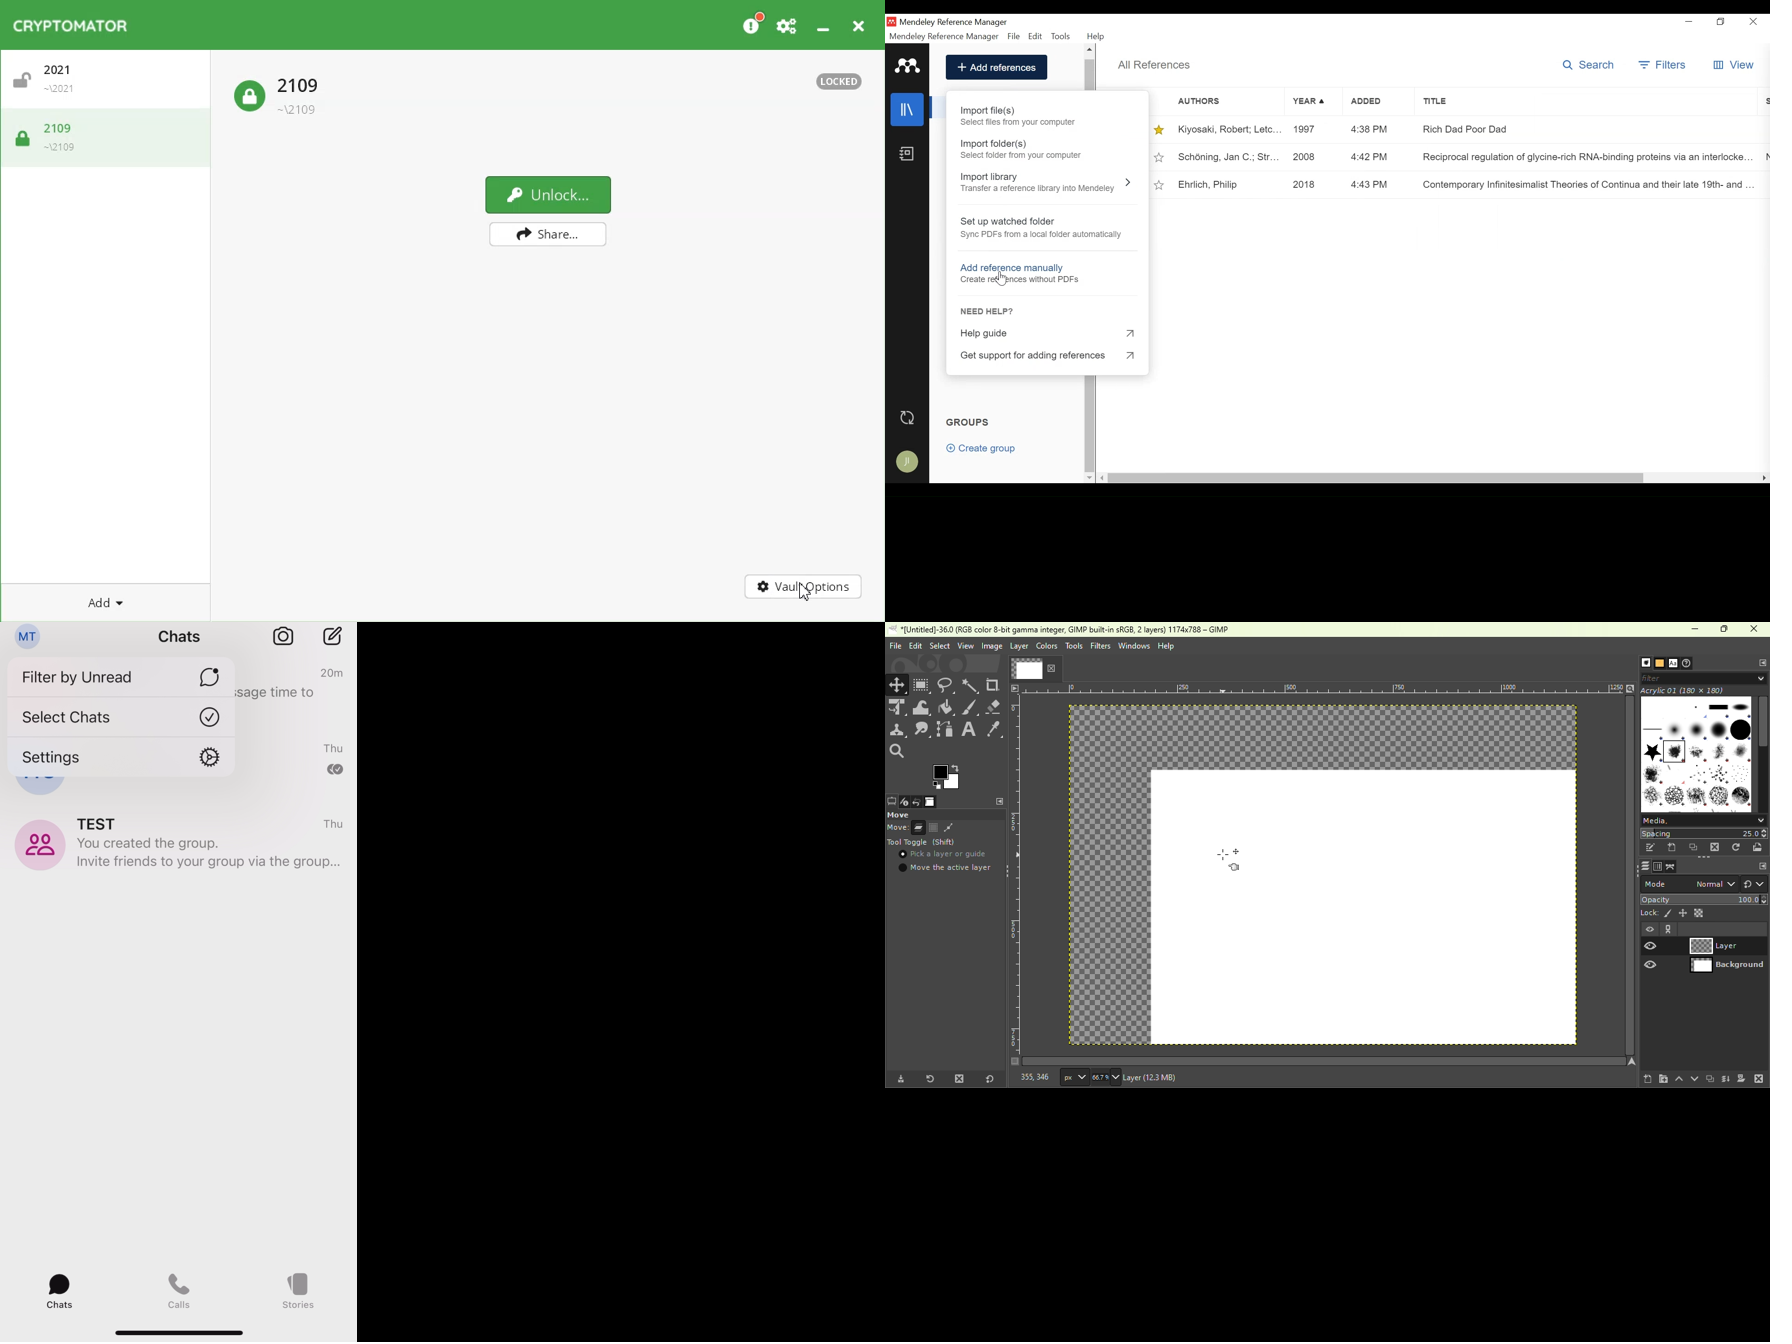 This screenshot has width=1792, height=1344. I want to click on Reset to default values, so click(988, 1077).